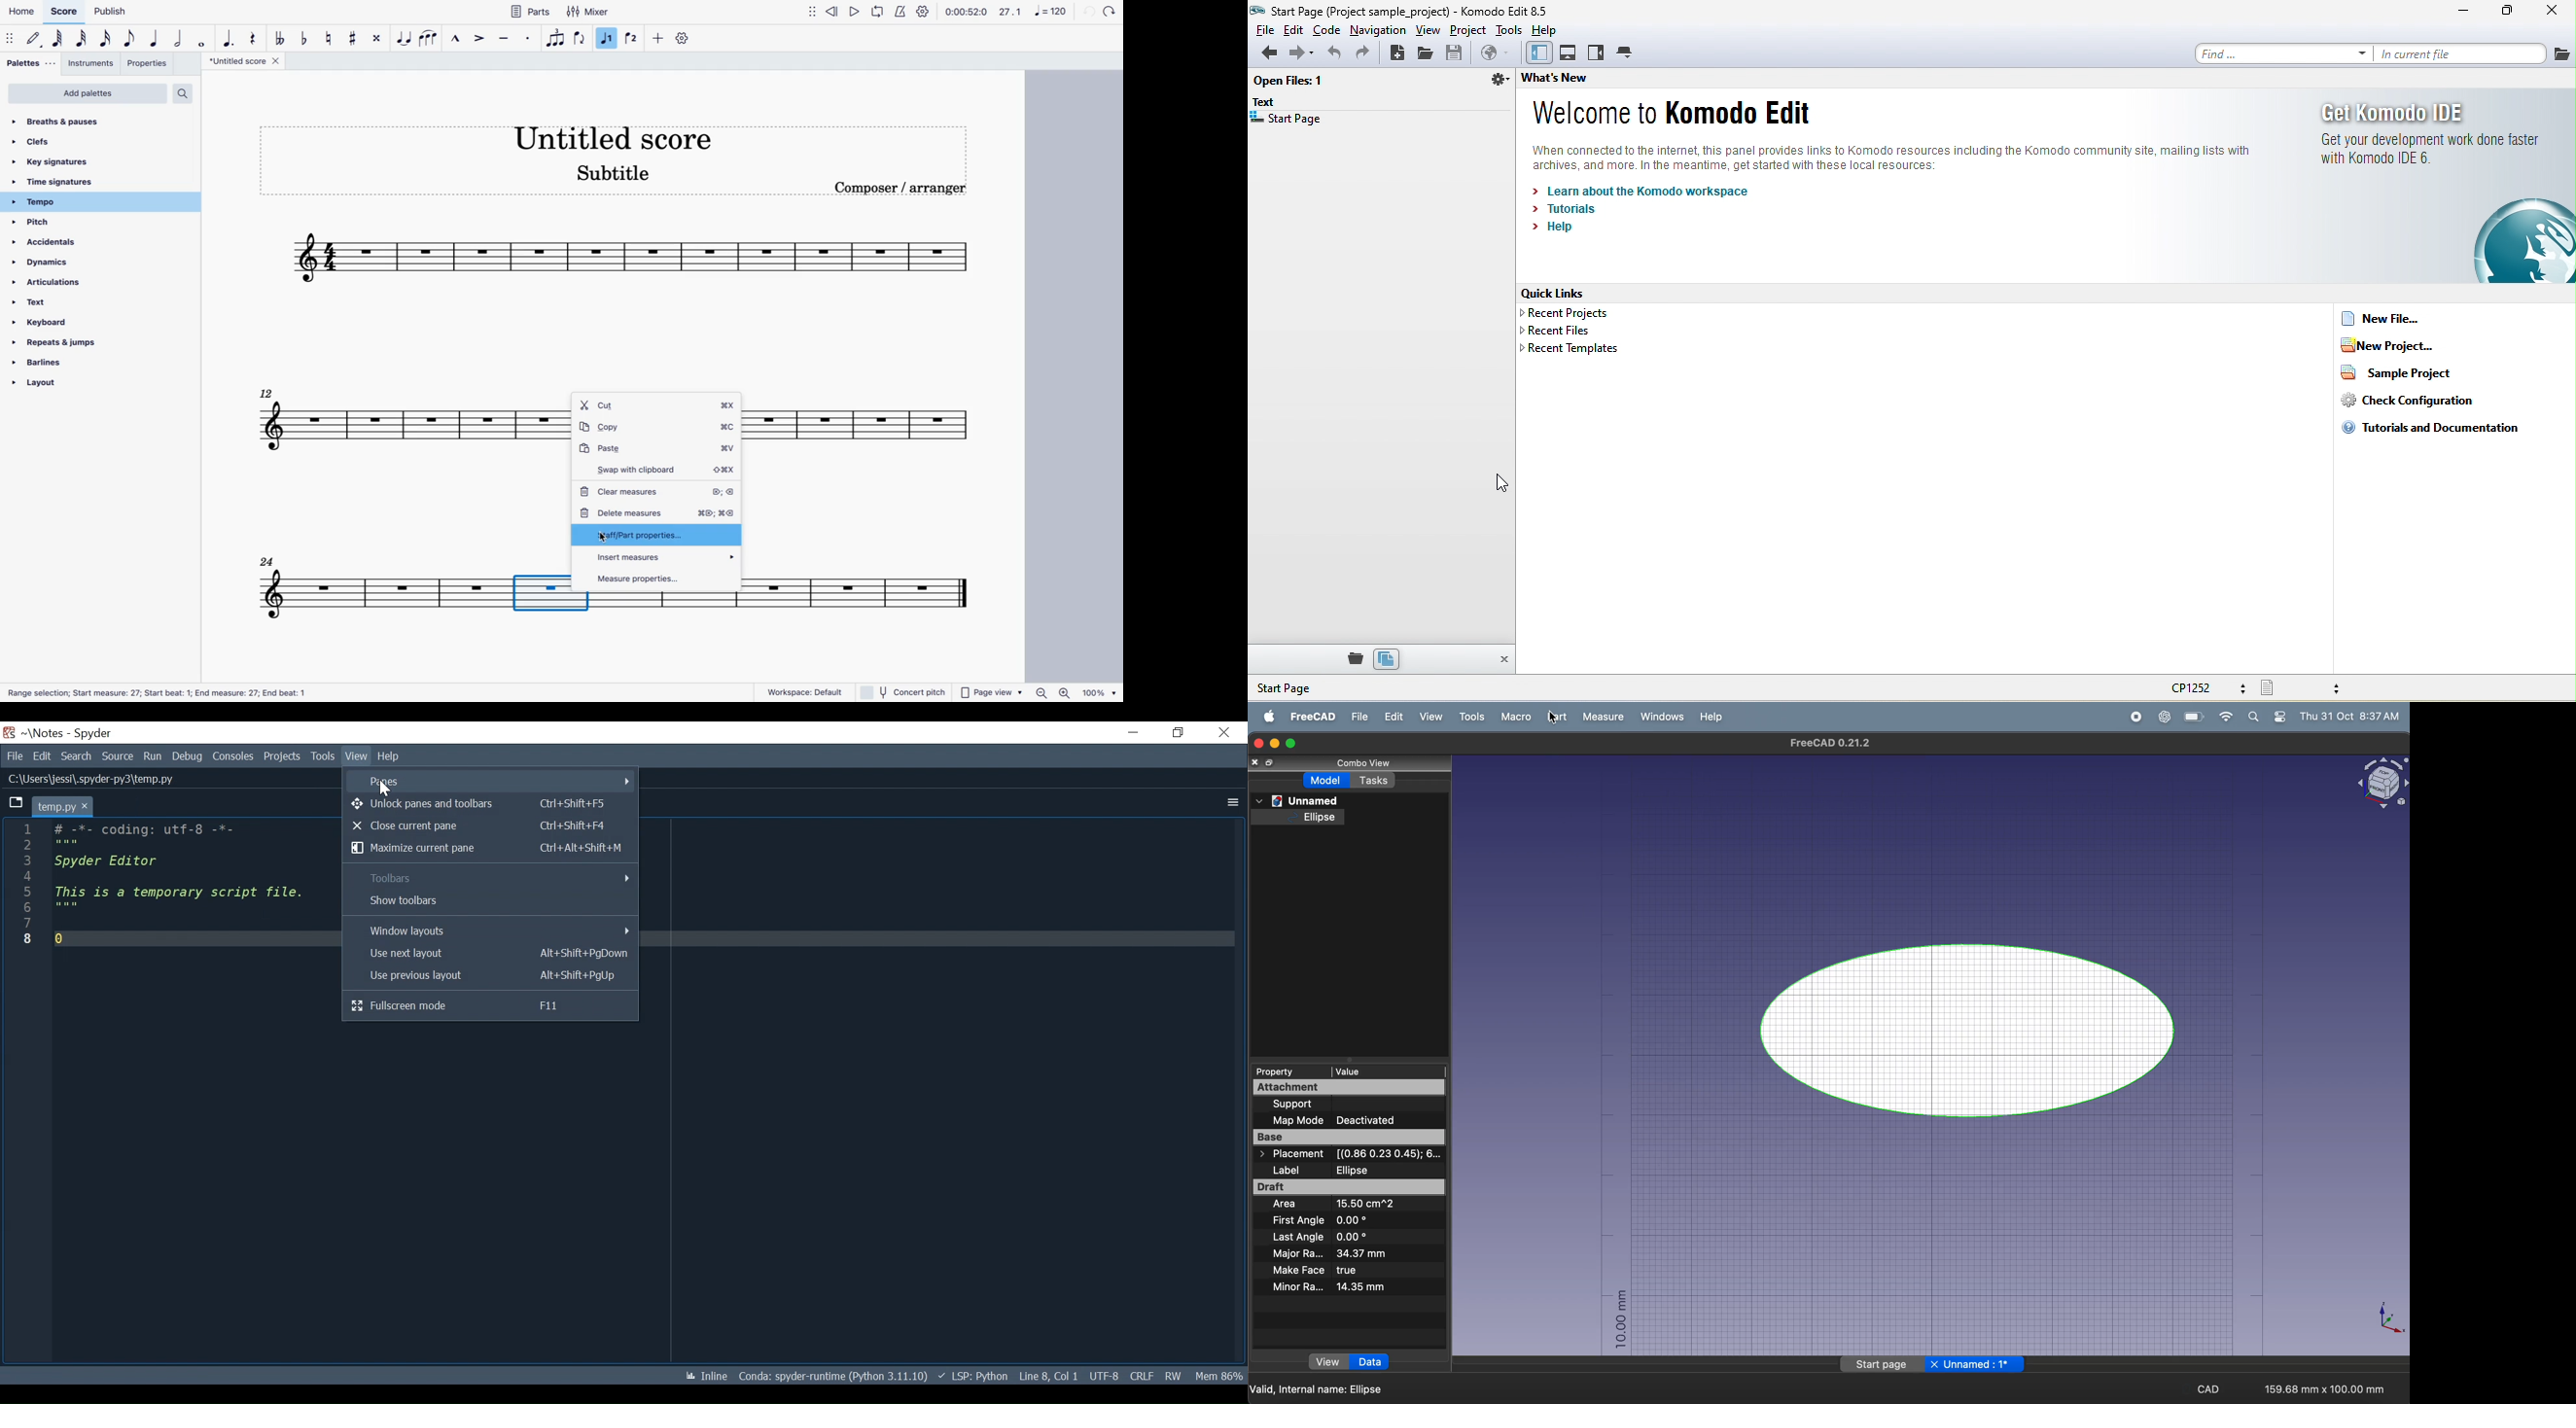 This screenshot has height=1428, width=2576. I want to click on Maximize current pane, so click(488, 847).